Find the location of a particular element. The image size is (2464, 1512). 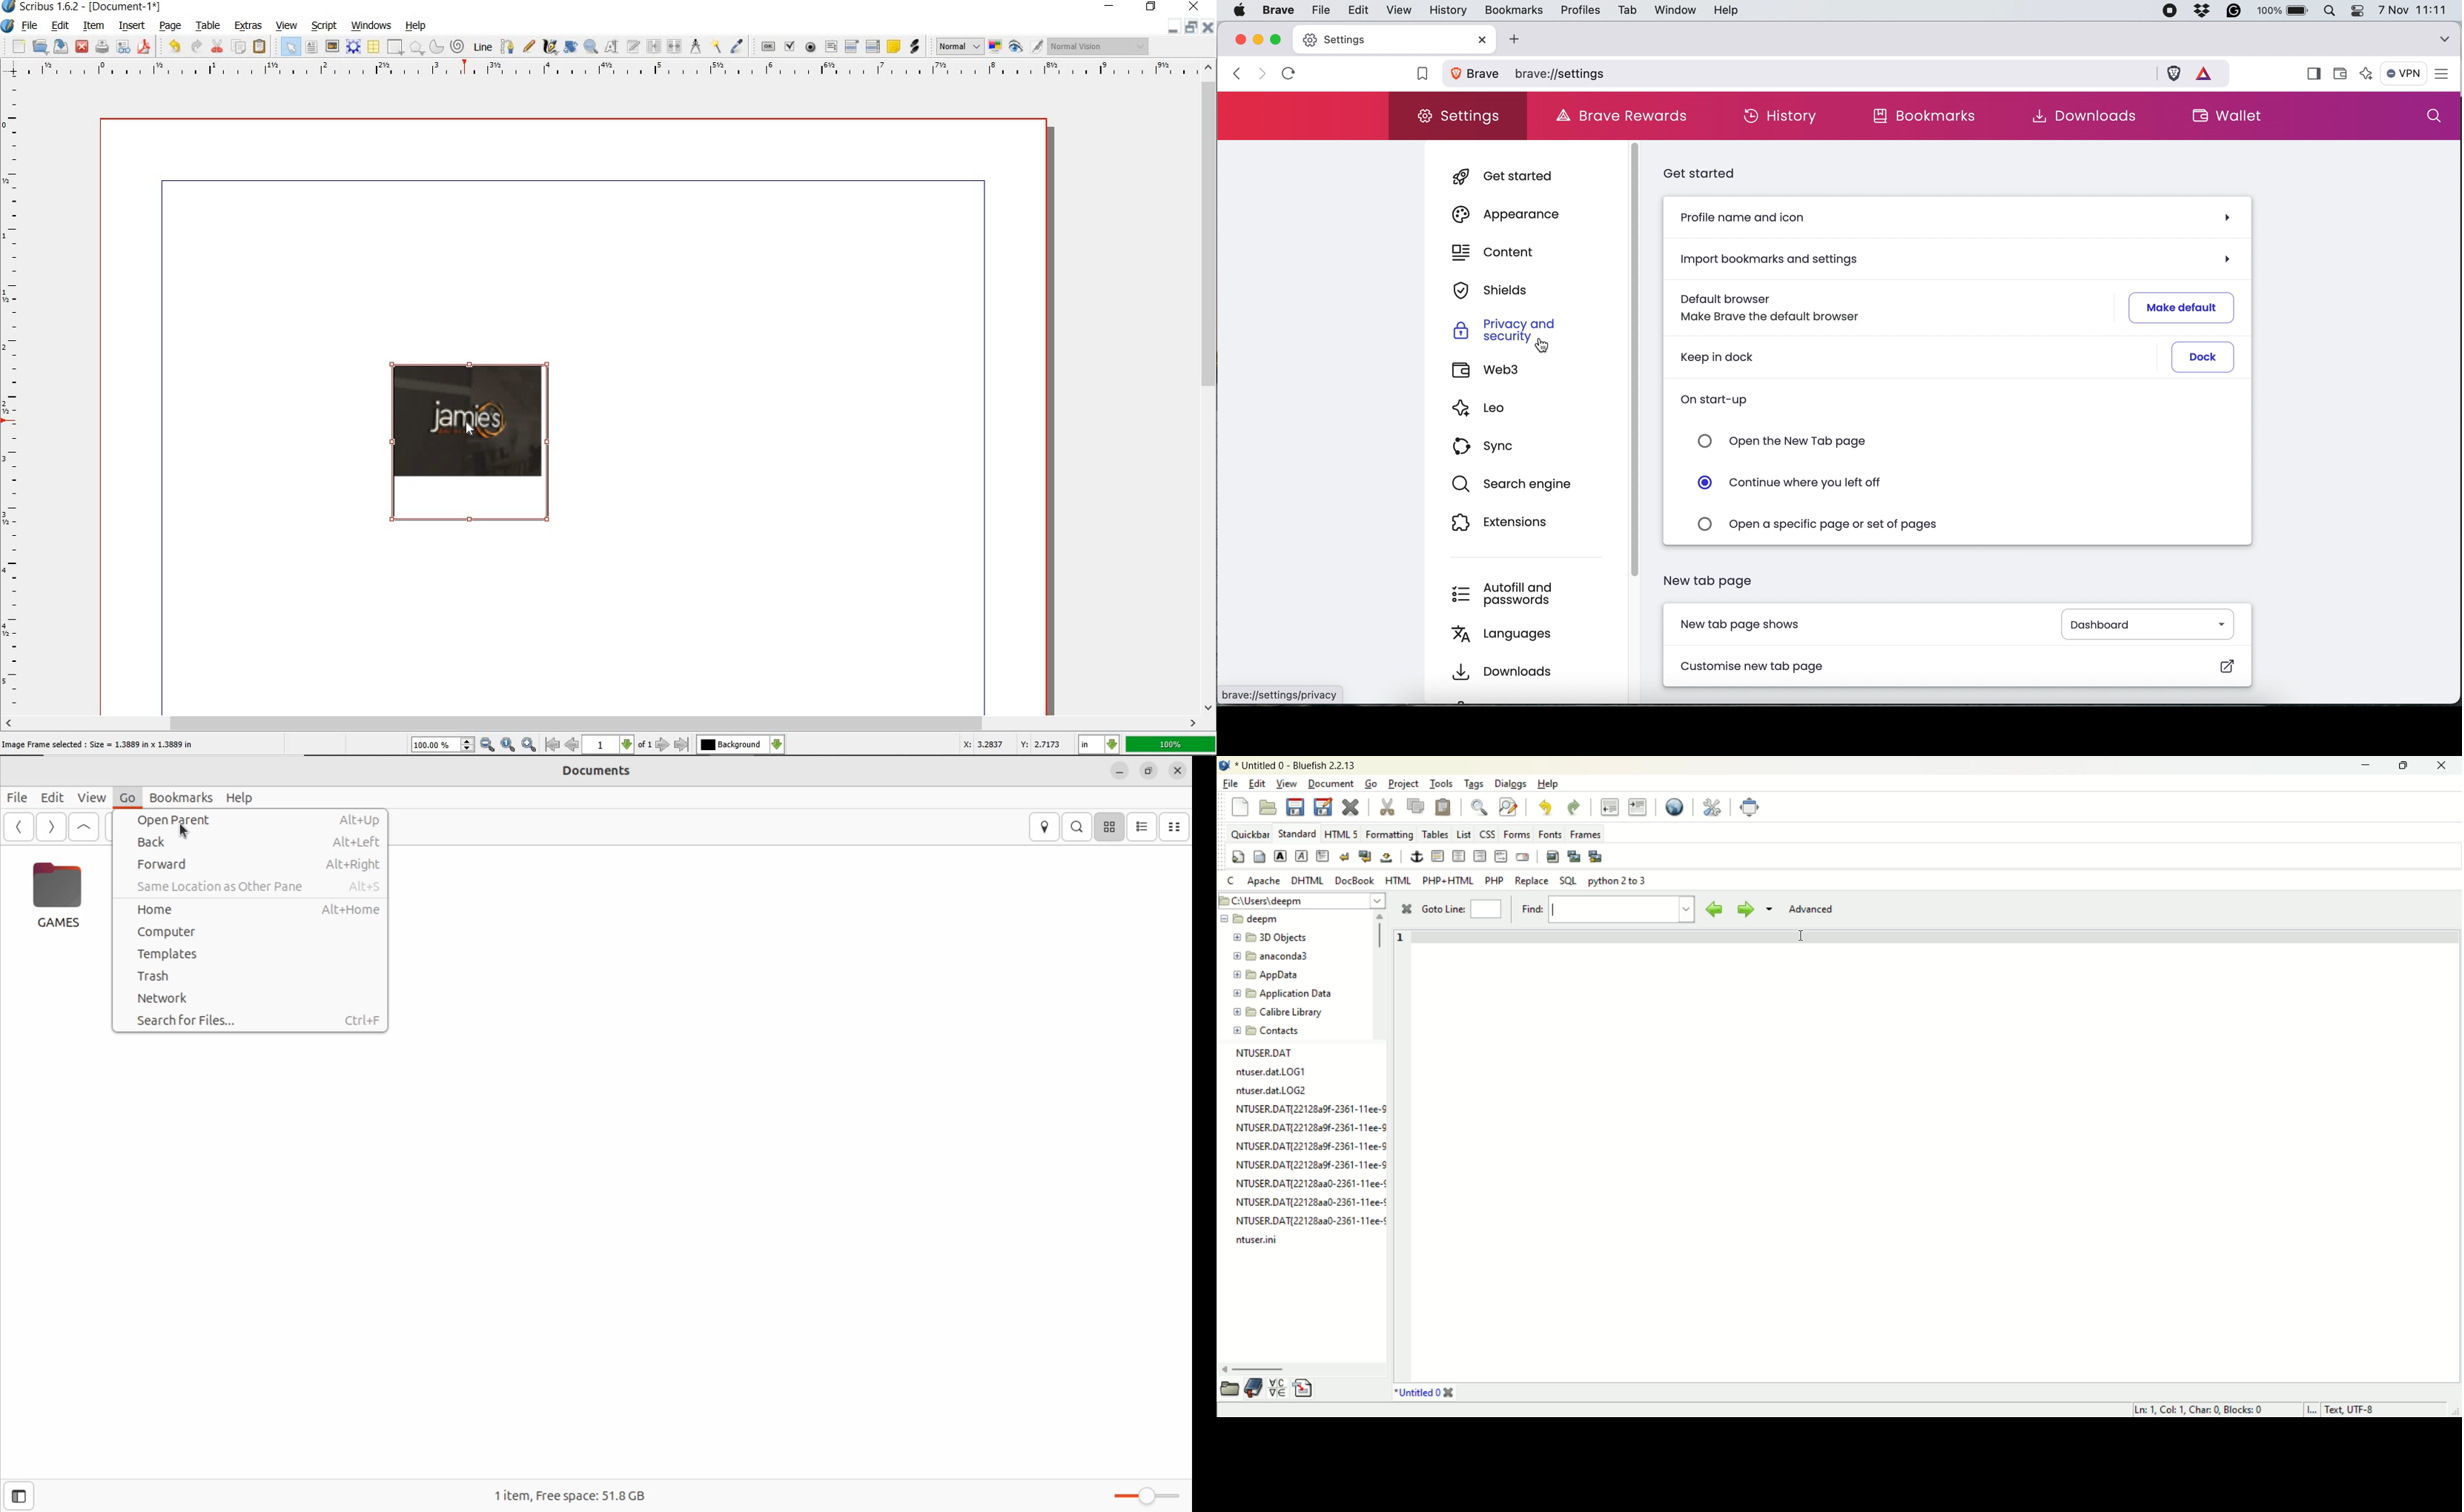

CUT is located at coordinates (217, 47).